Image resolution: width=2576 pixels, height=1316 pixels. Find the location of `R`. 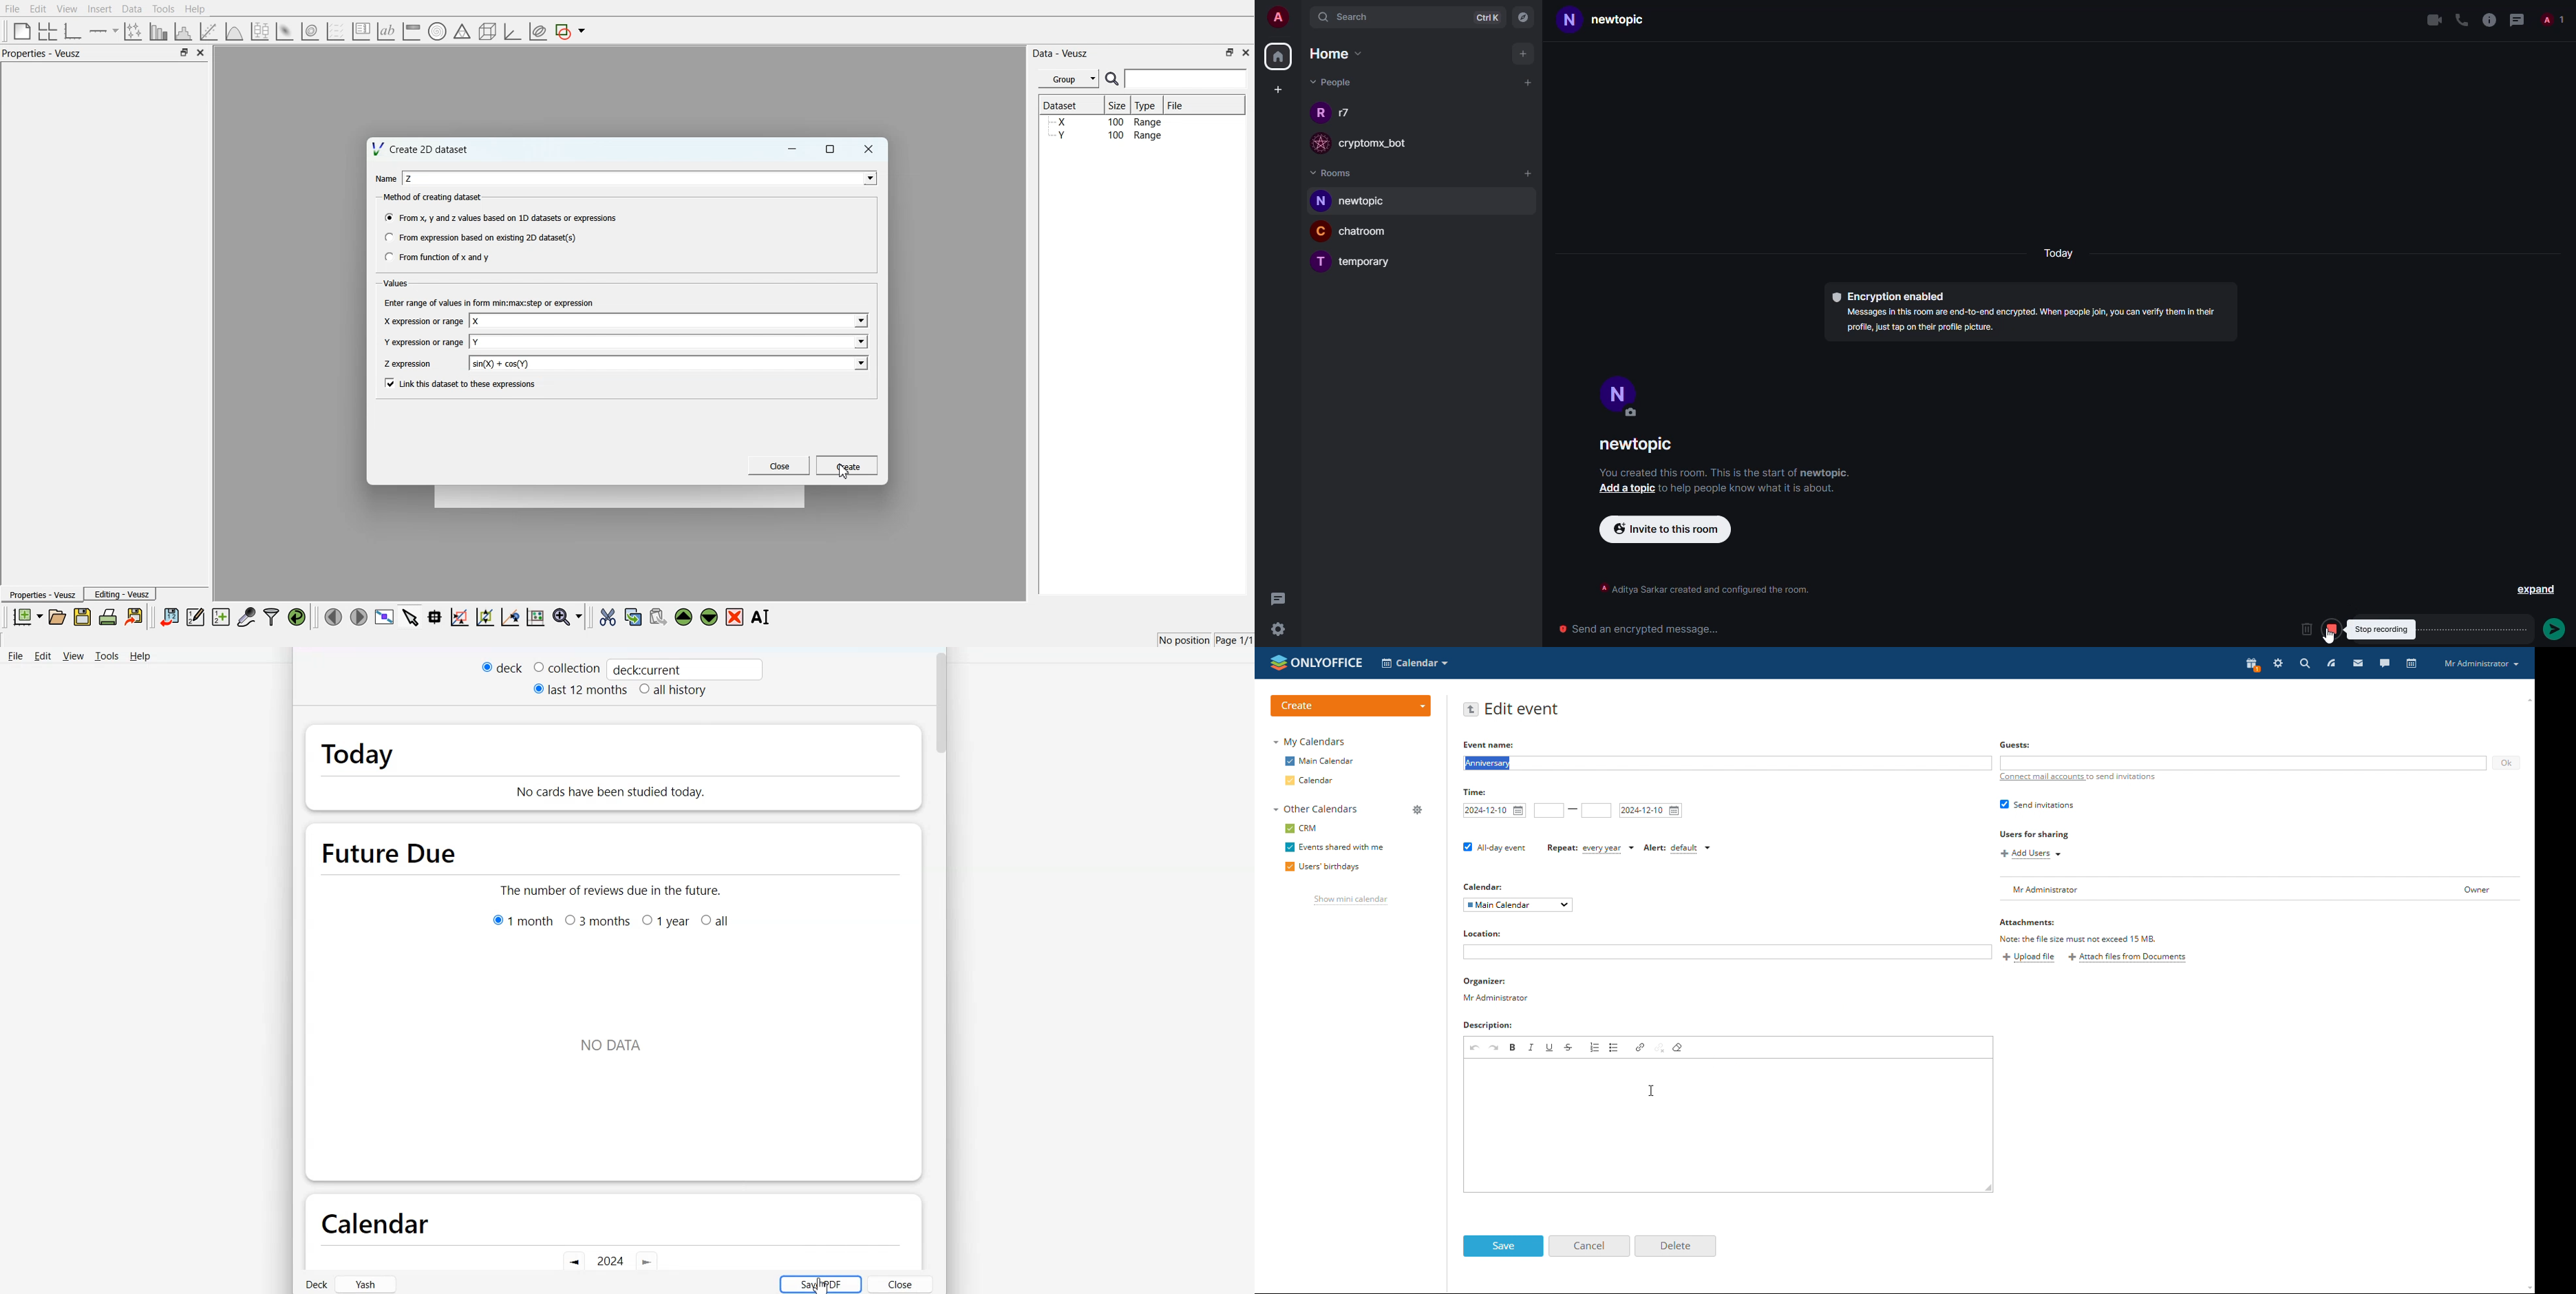

R is located at coordinates (1317, 114).